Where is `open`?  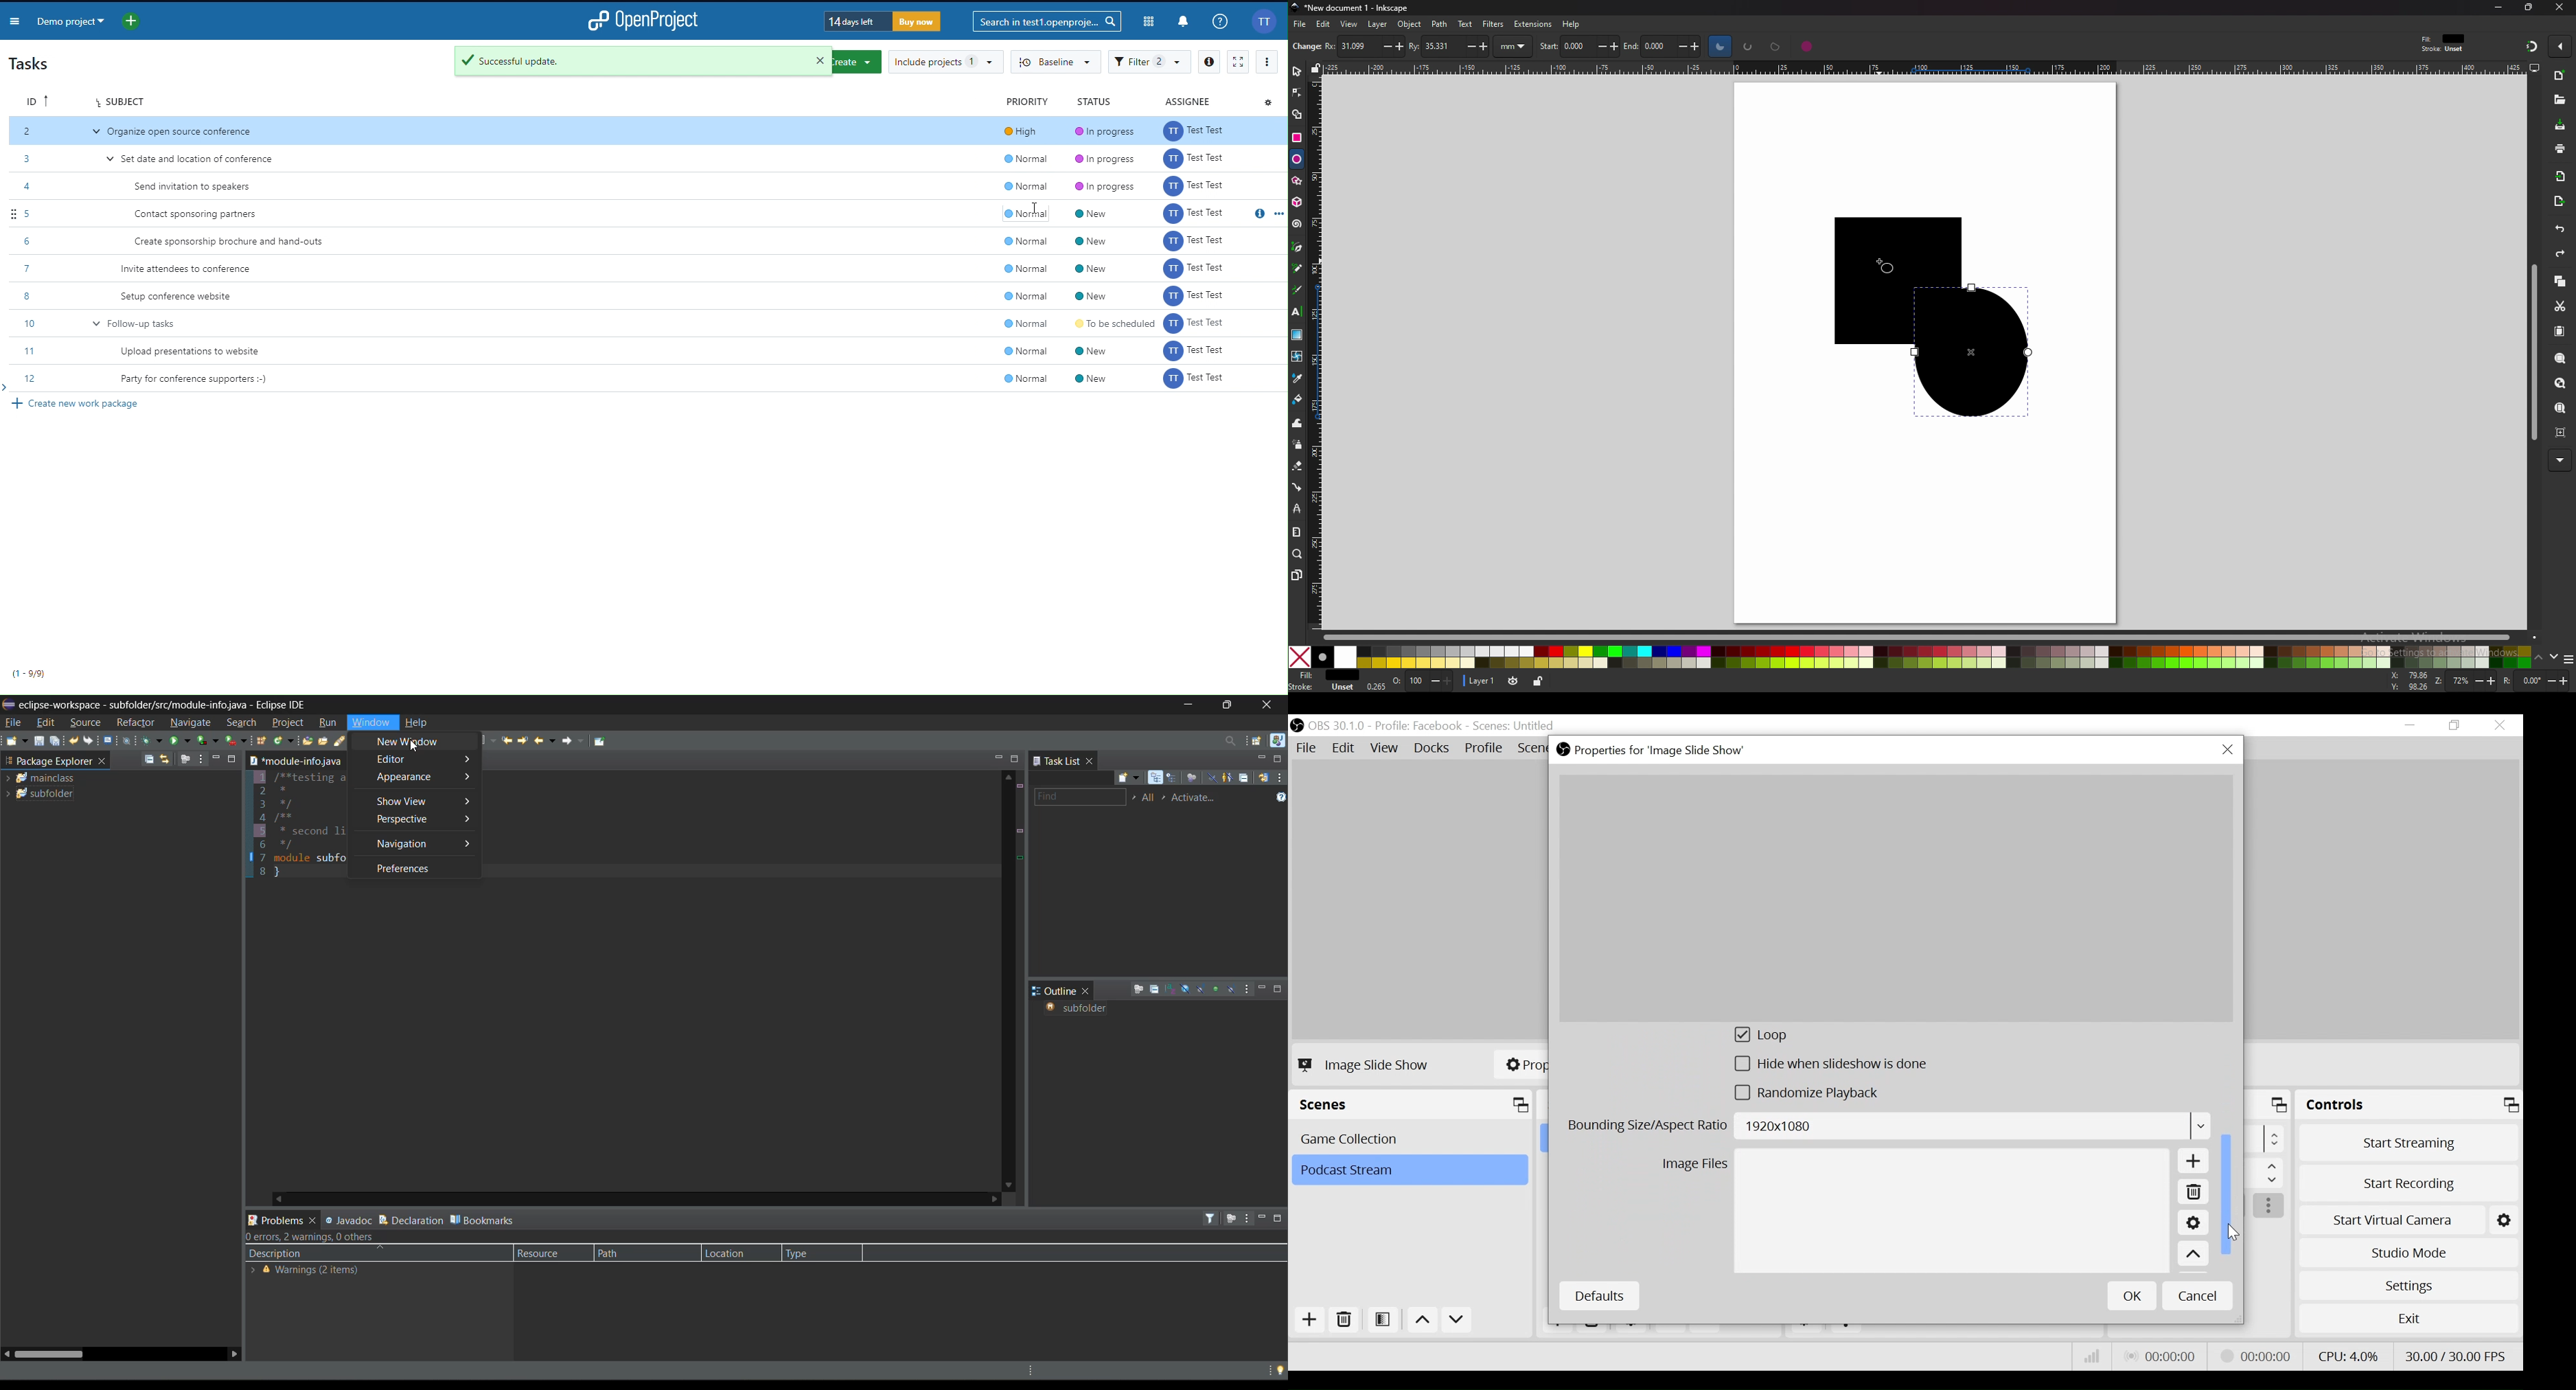
open is located at coordinates (2559, 99).